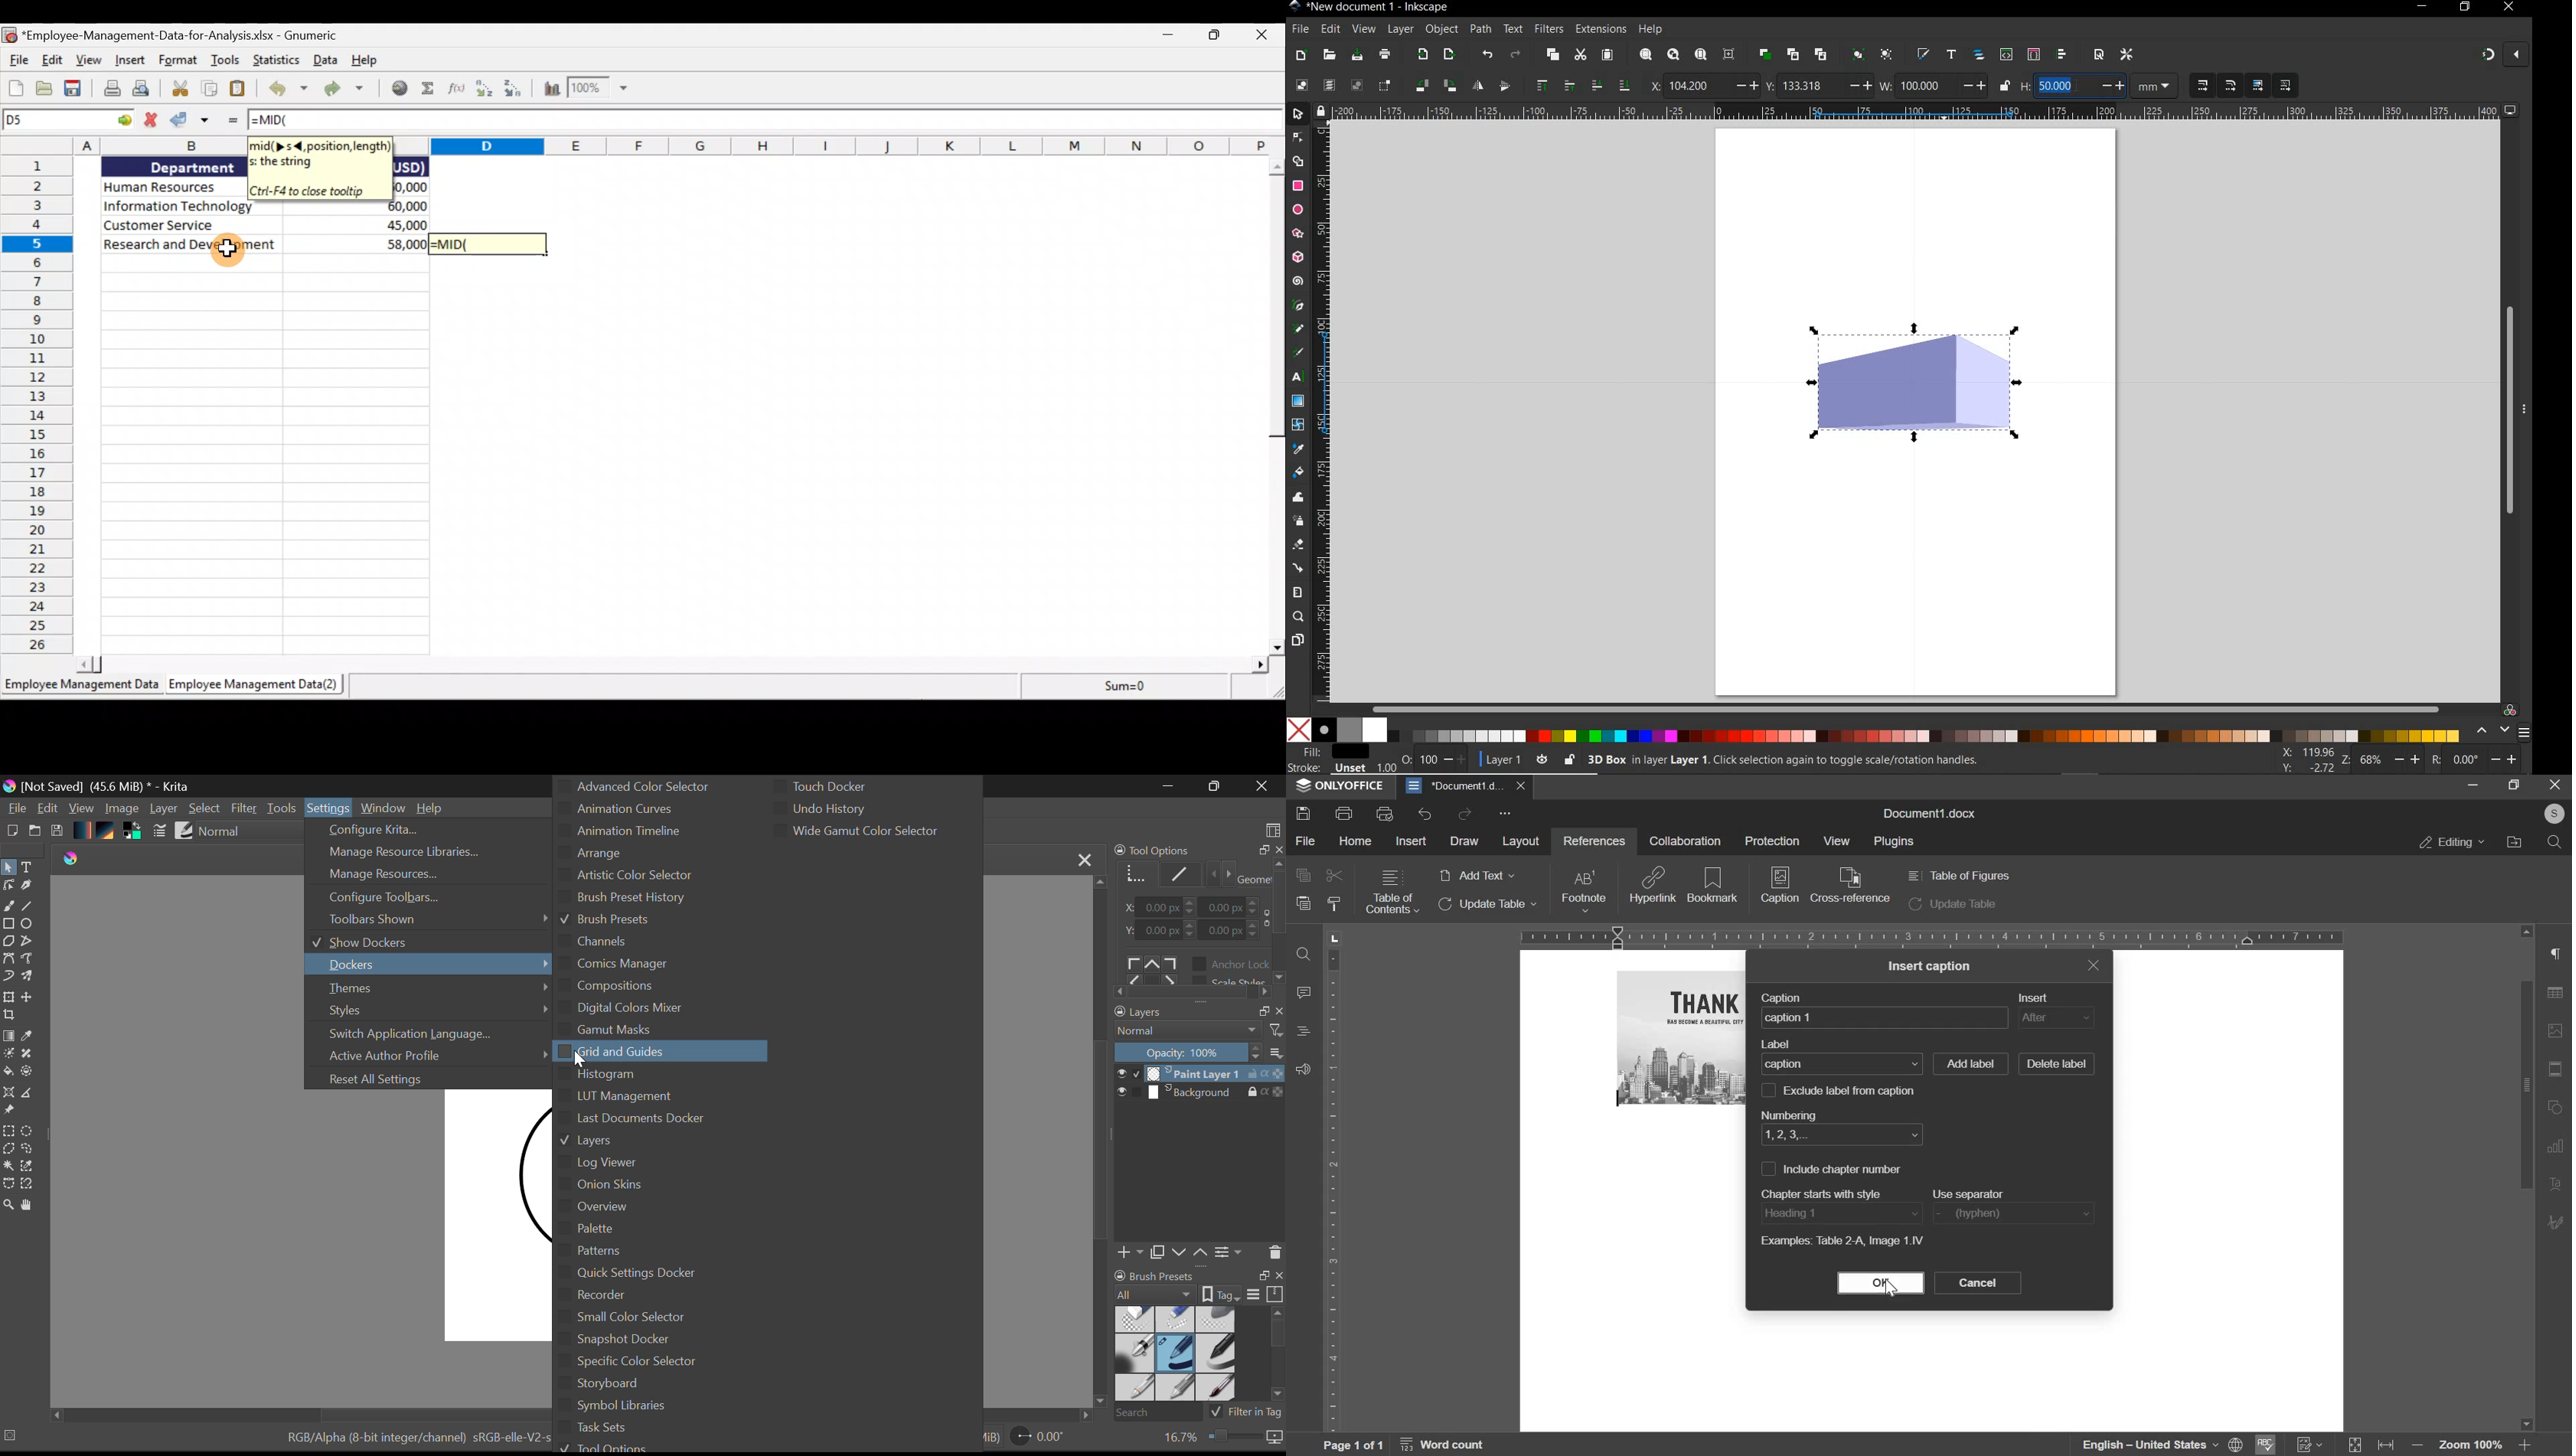  What do you see at coordinates (1852, 1090) in the screenshot?
I see `exclude label from caption` at bounding box center [1852, 1090].